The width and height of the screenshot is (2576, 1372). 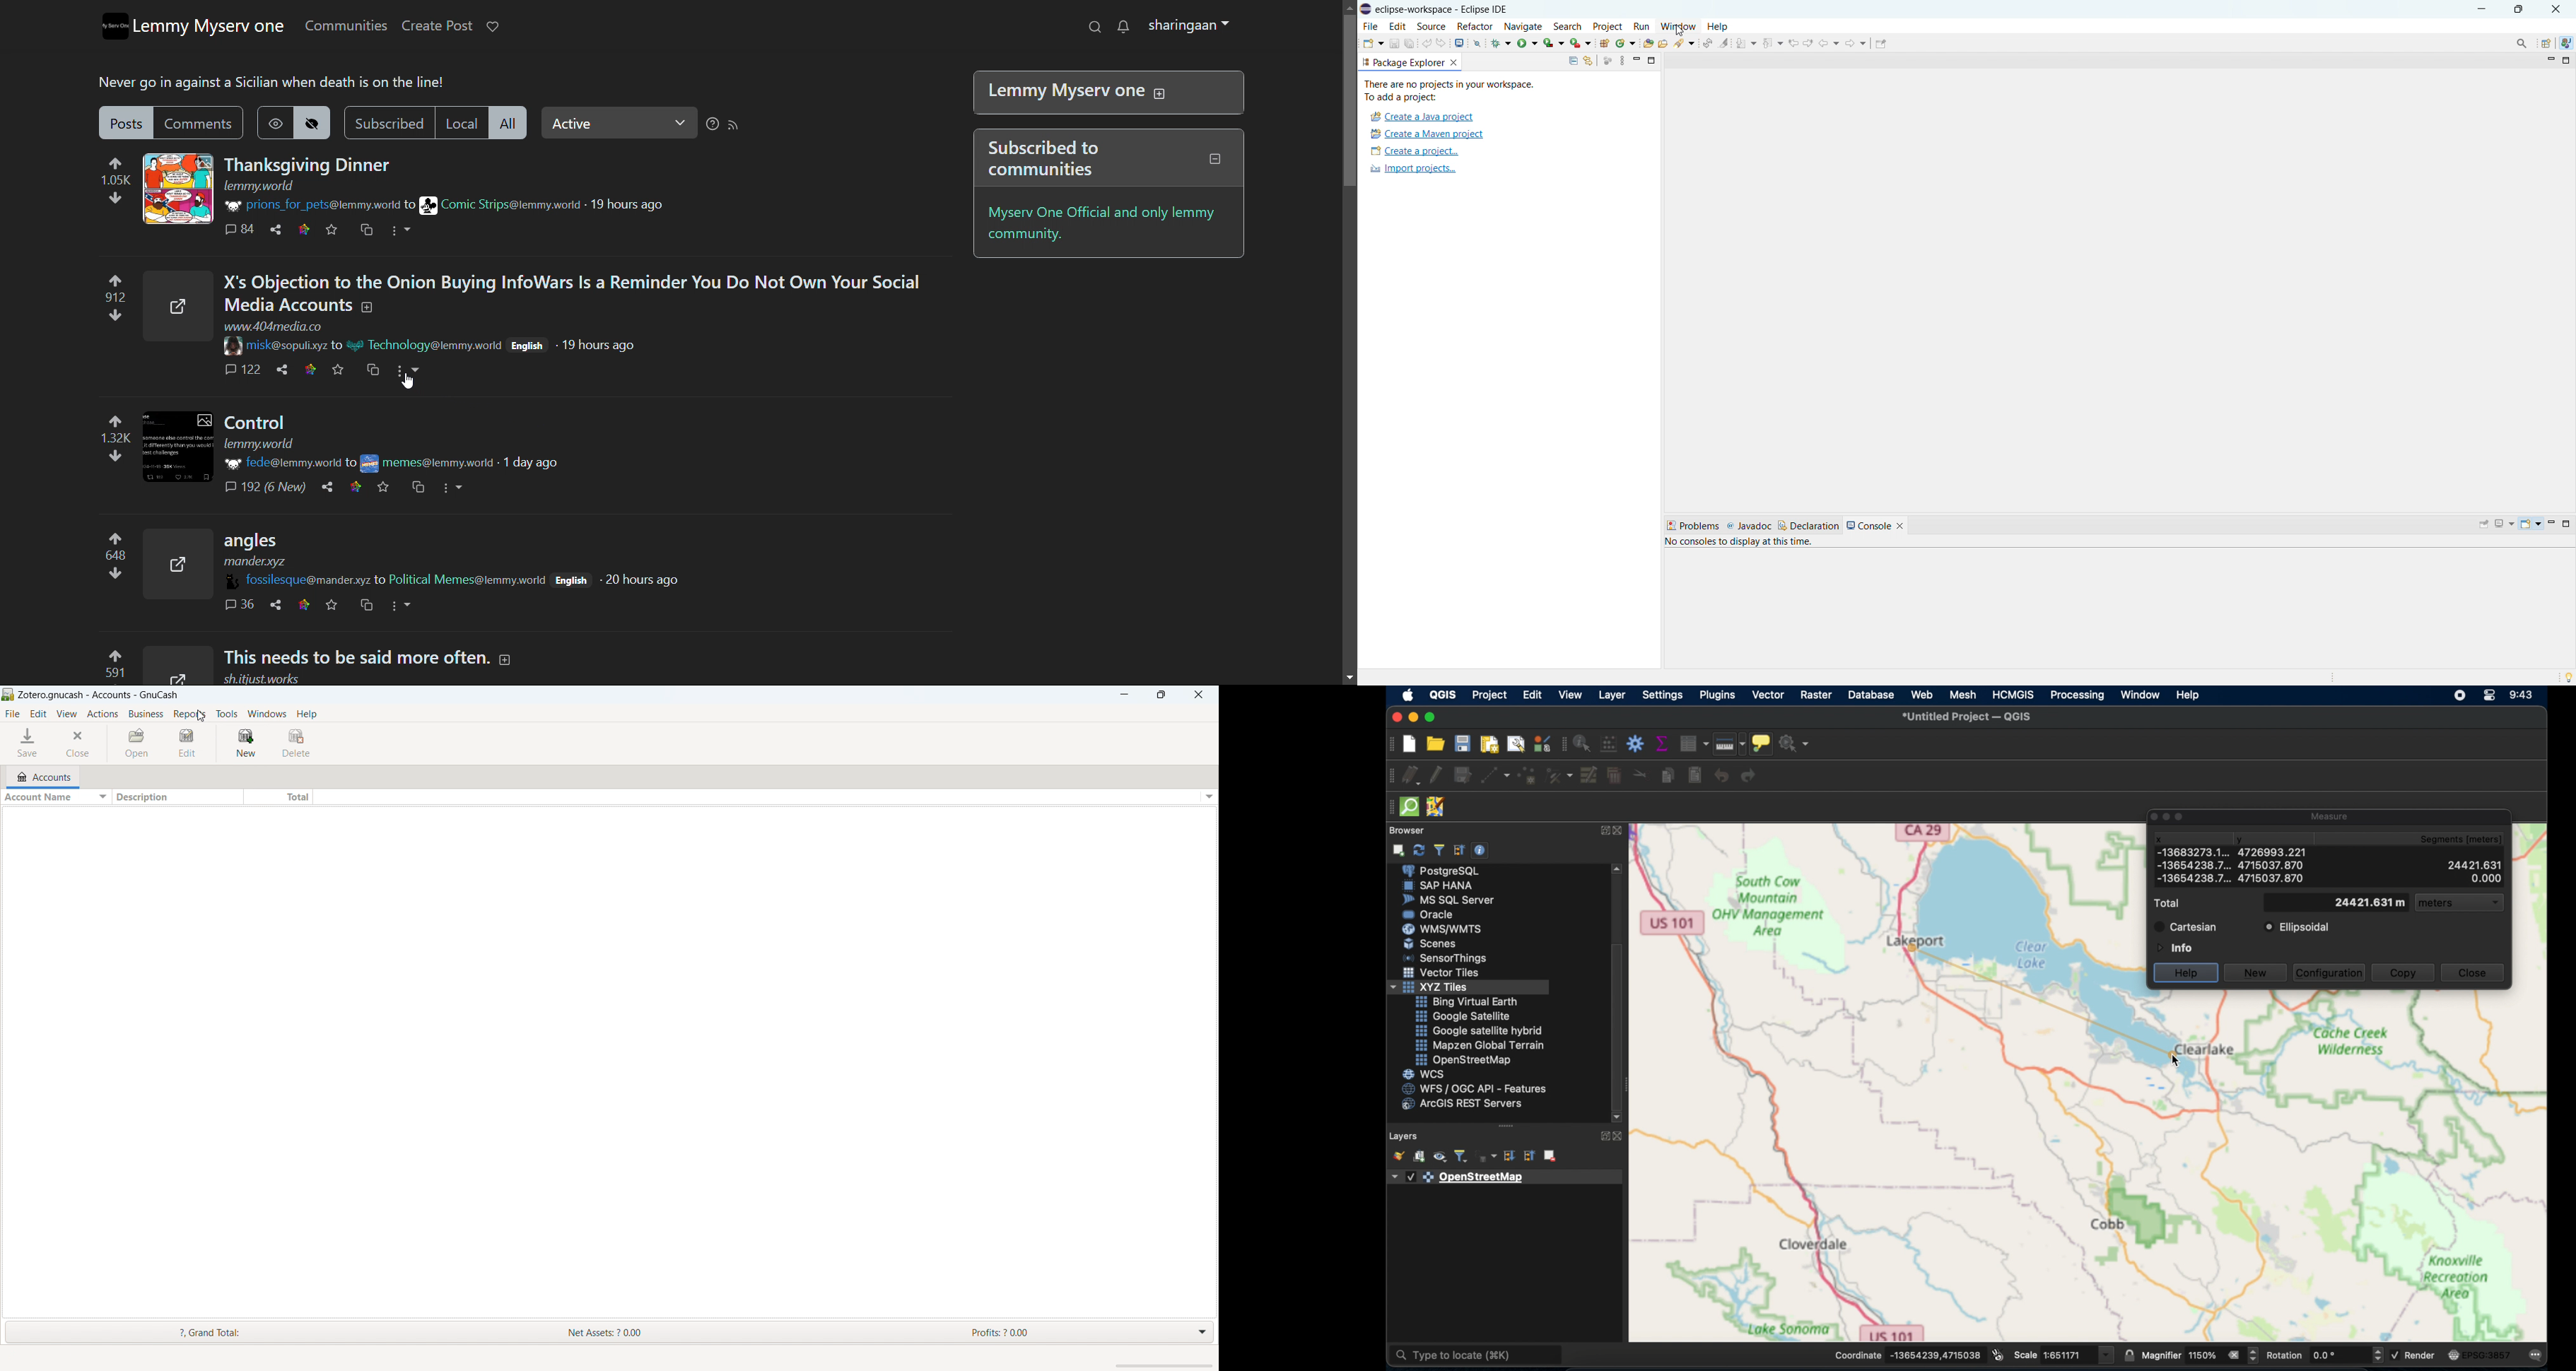 I want to click on scroll box, so click(x=1618, y=1024).